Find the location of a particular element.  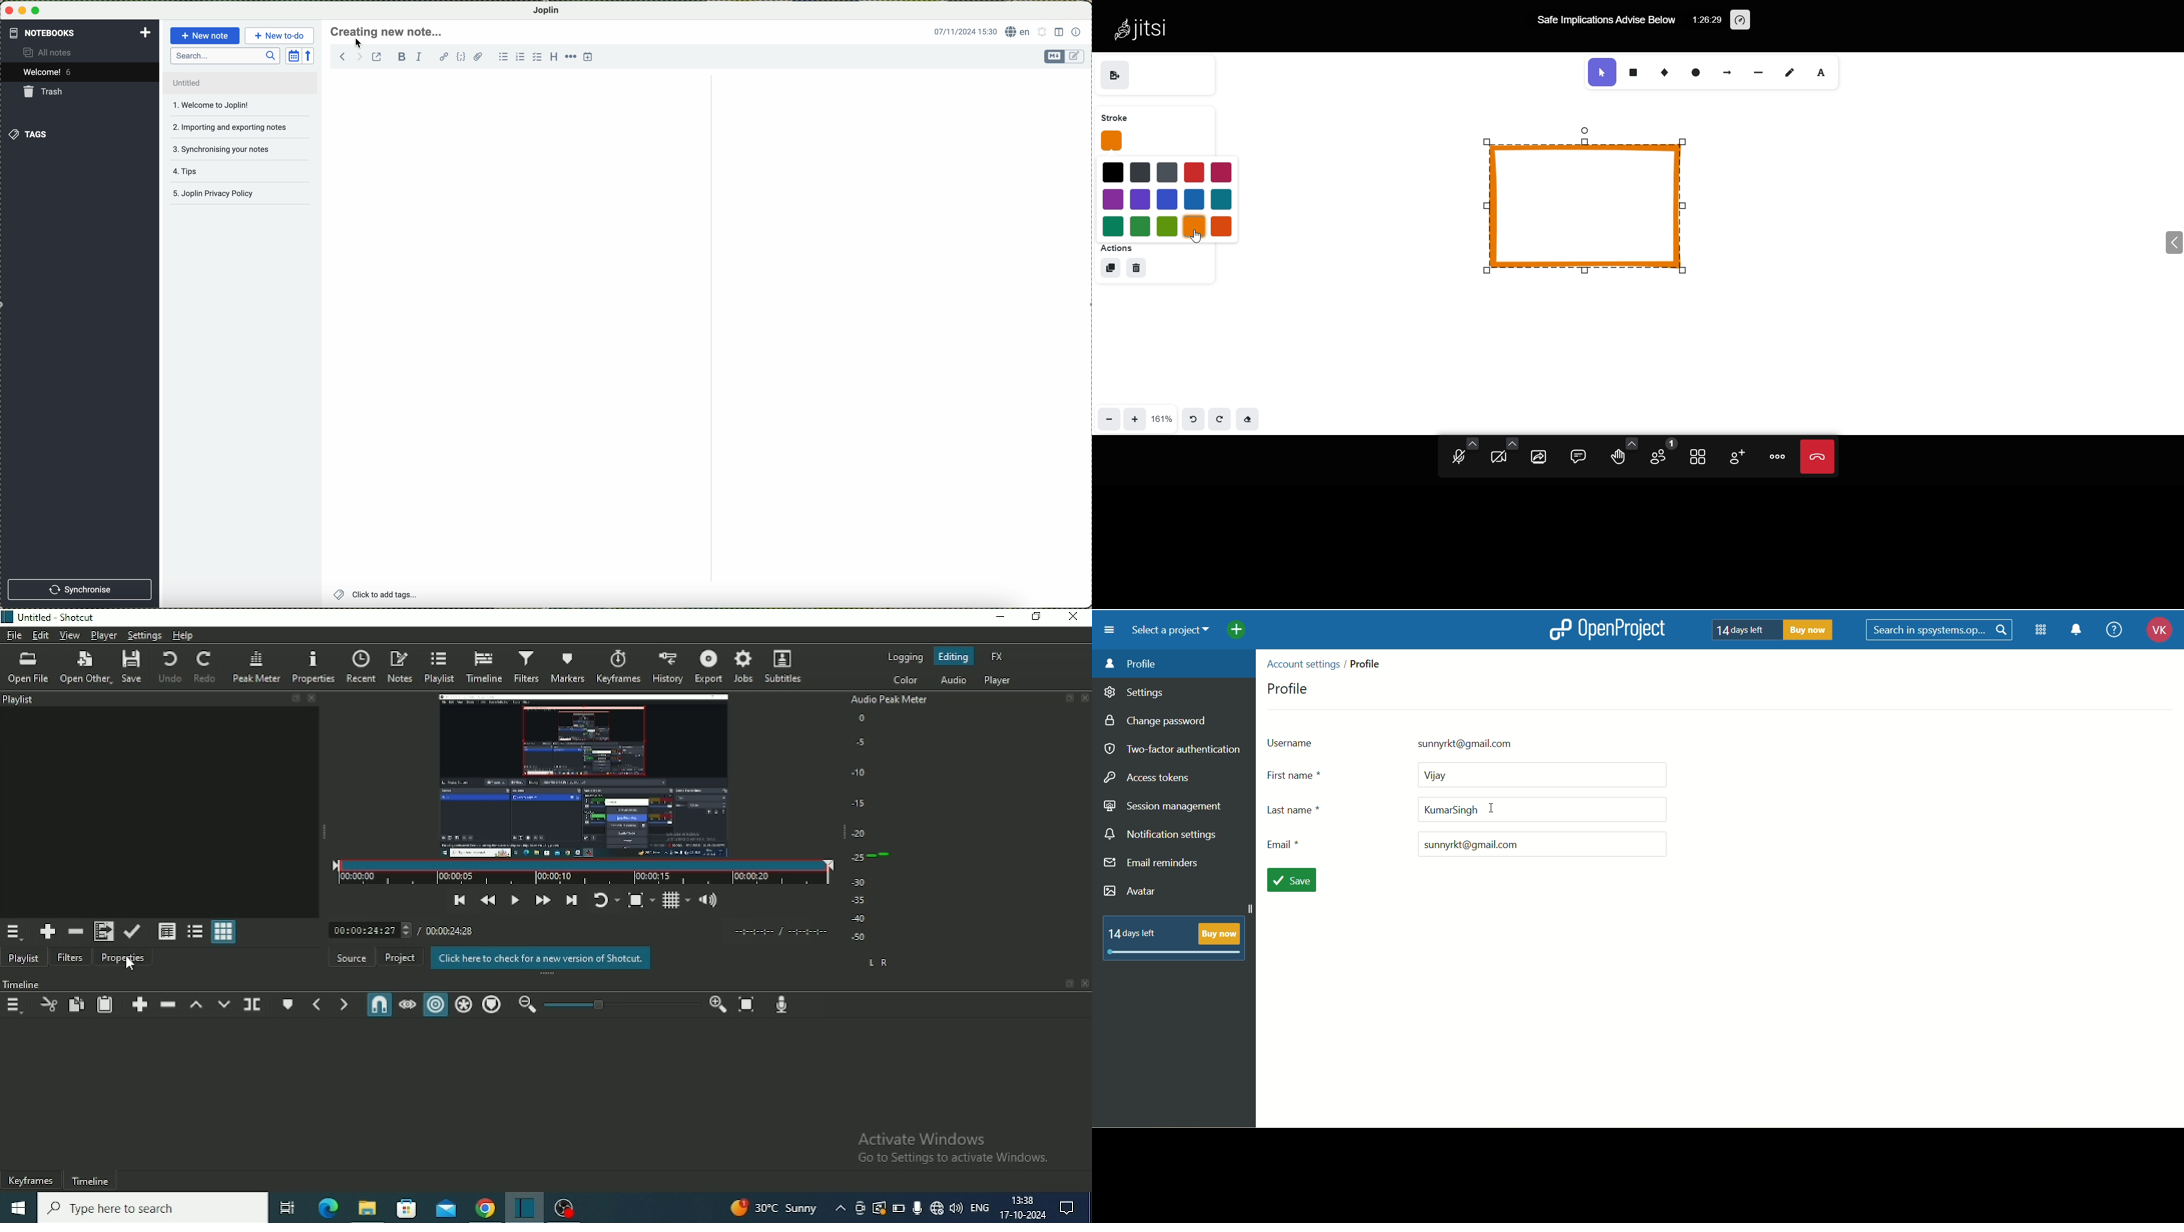

maximize is located at coordinates (38, 10).